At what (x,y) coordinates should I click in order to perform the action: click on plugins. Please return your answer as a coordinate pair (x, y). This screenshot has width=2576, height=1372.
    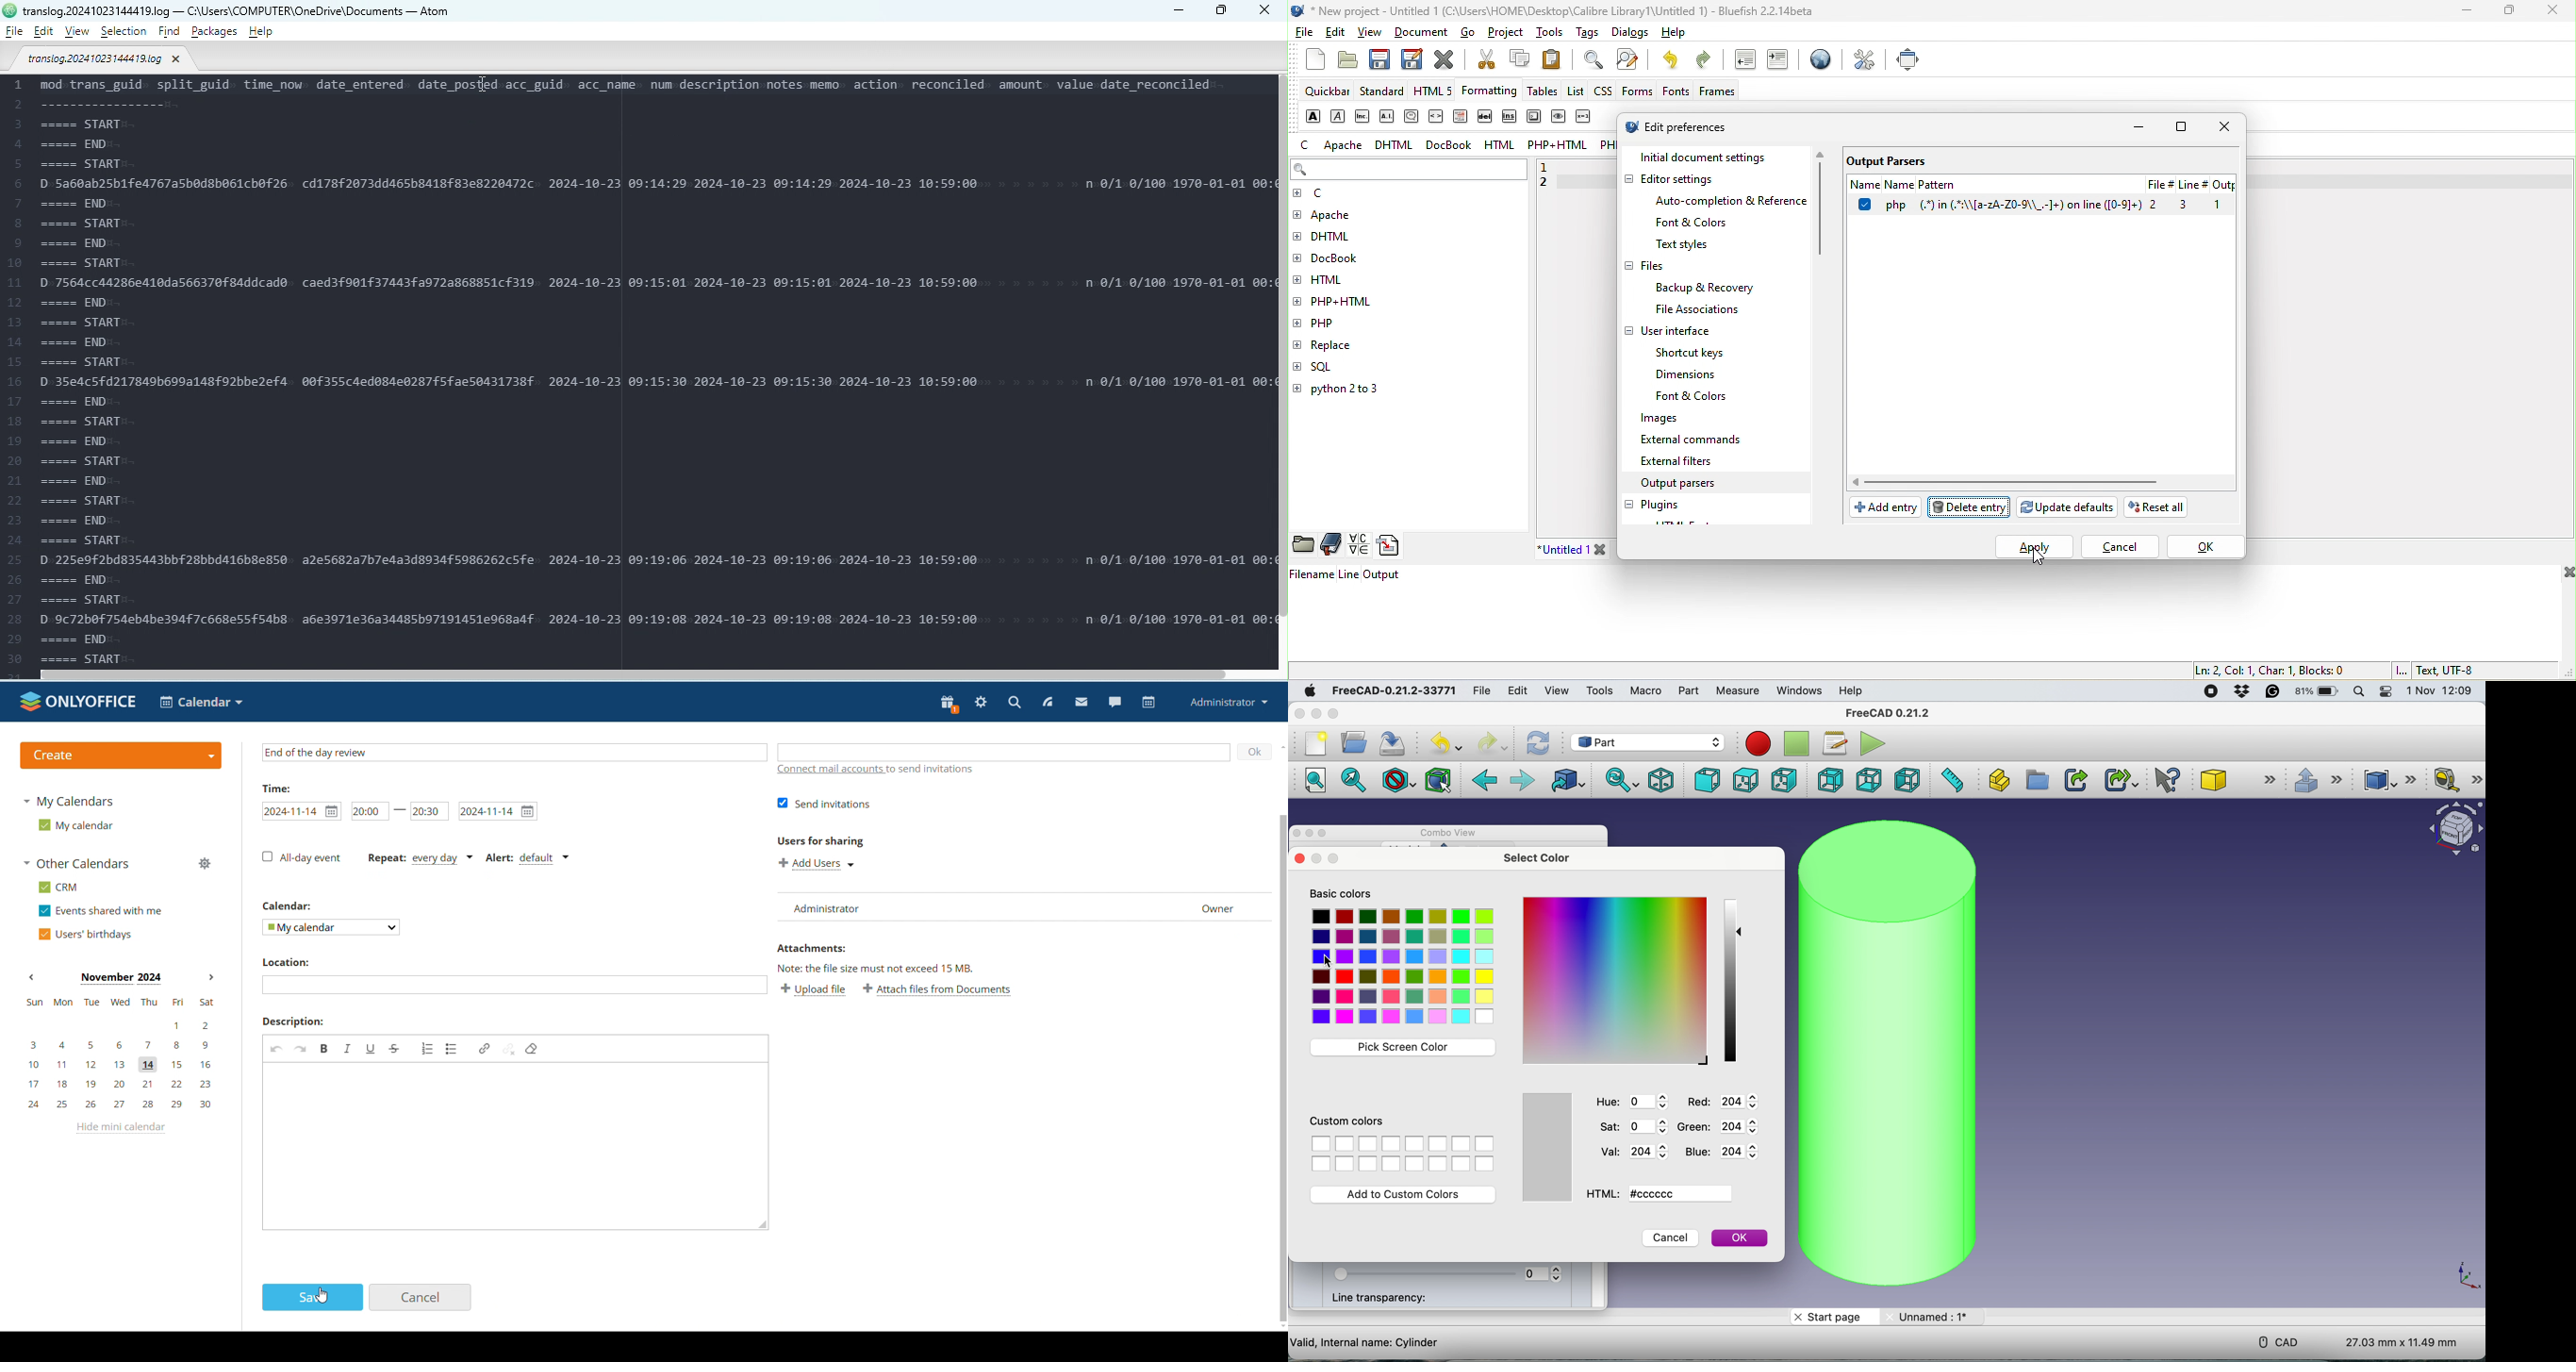
    Looking at the image, I should click on (1660, 506).